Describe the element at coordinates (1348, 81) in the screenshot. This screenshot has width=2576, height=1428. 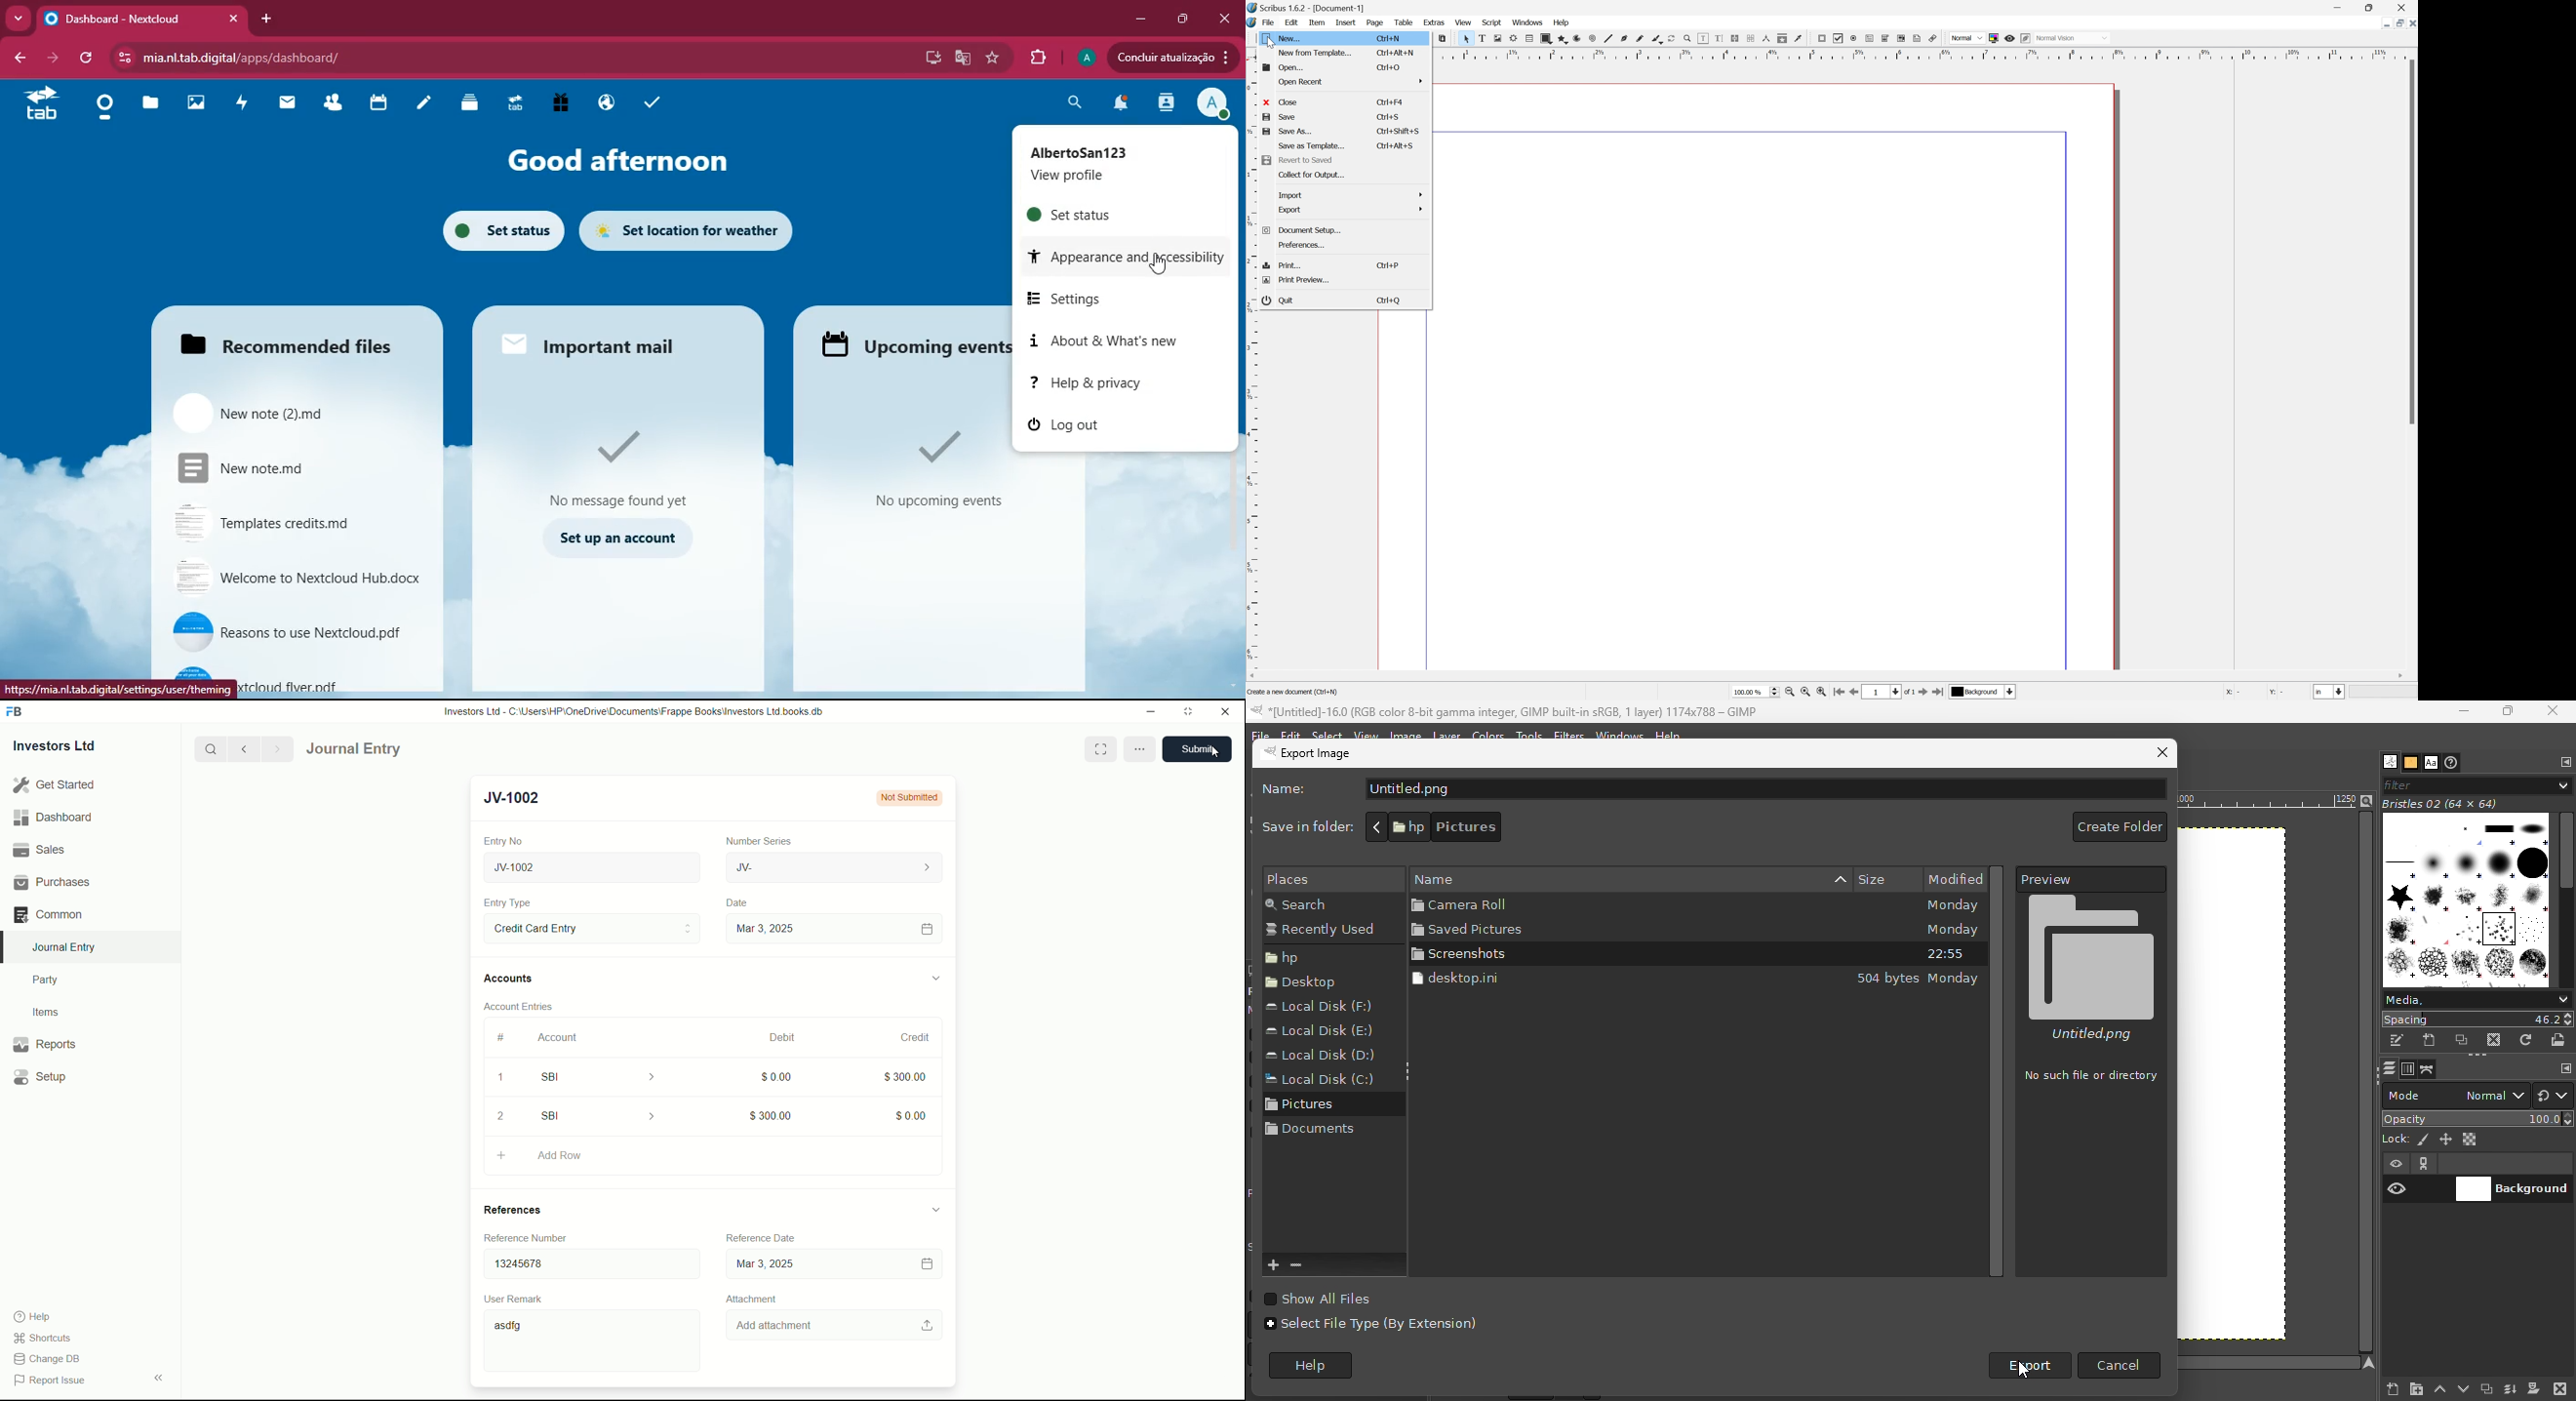
I see `open recent` at that location.